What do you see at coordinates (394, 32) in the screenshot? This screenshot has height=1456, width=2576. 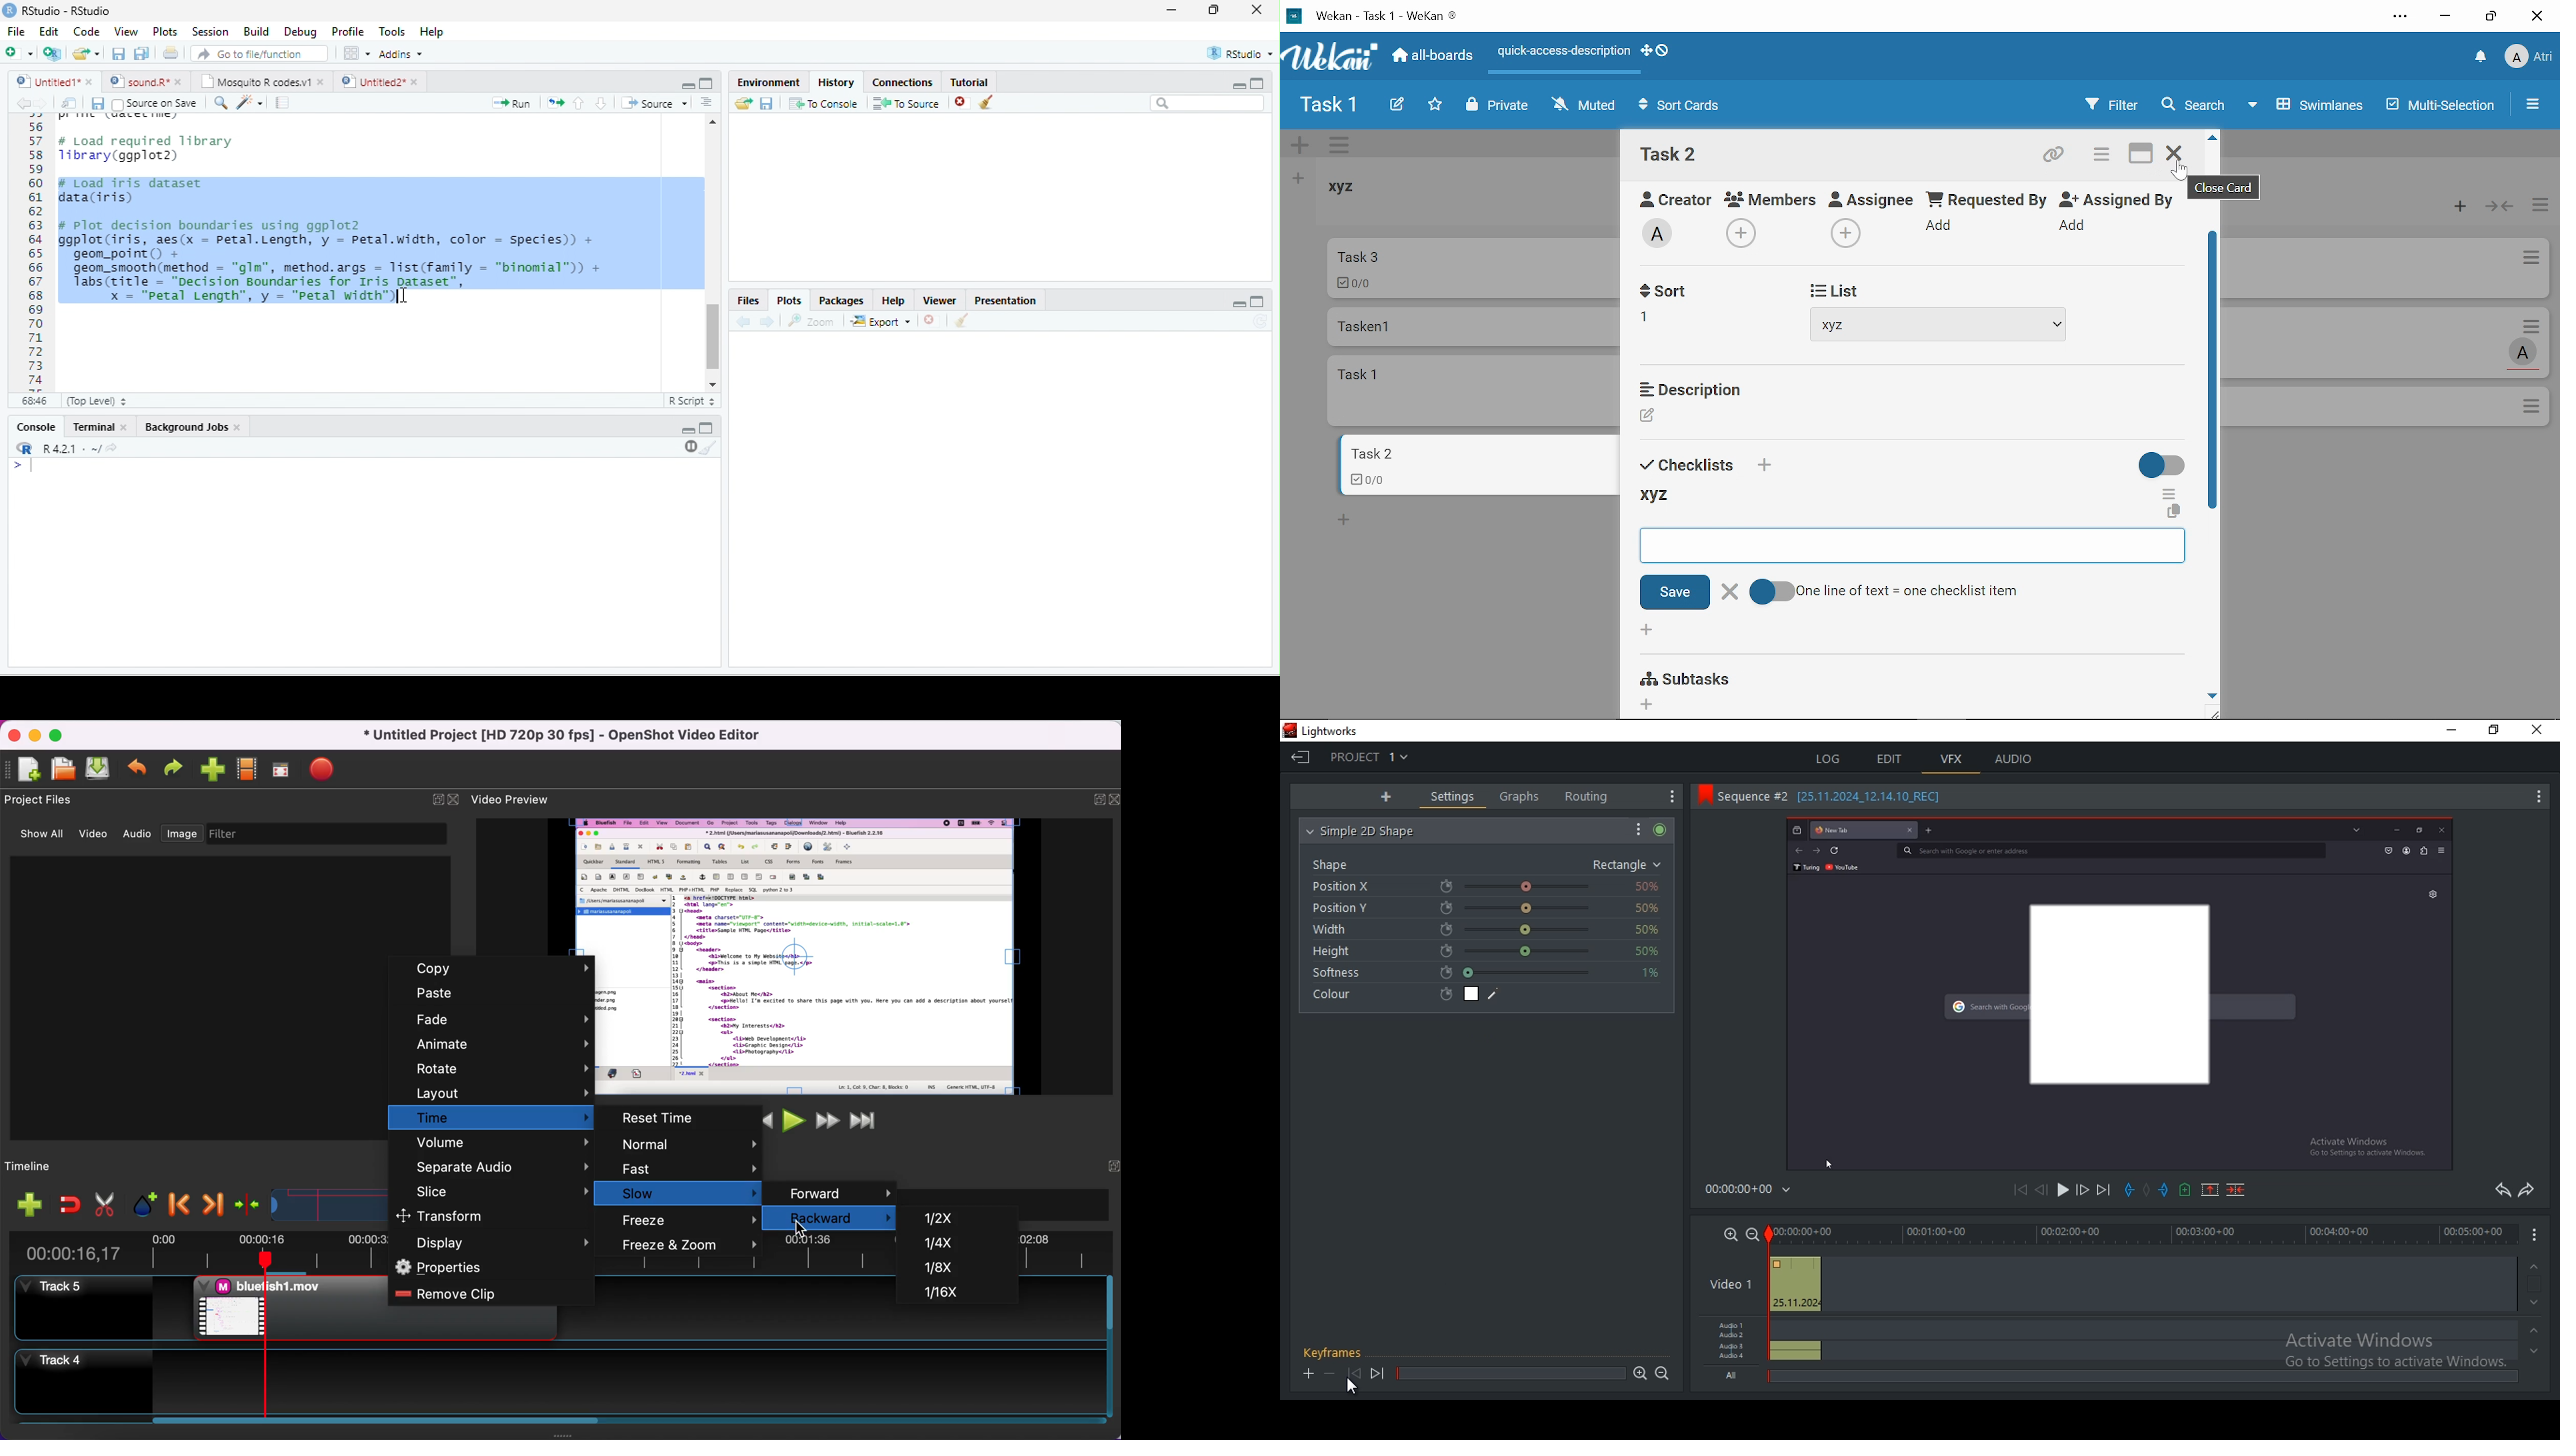 I see `Tools` at bounding box center [394, 32].